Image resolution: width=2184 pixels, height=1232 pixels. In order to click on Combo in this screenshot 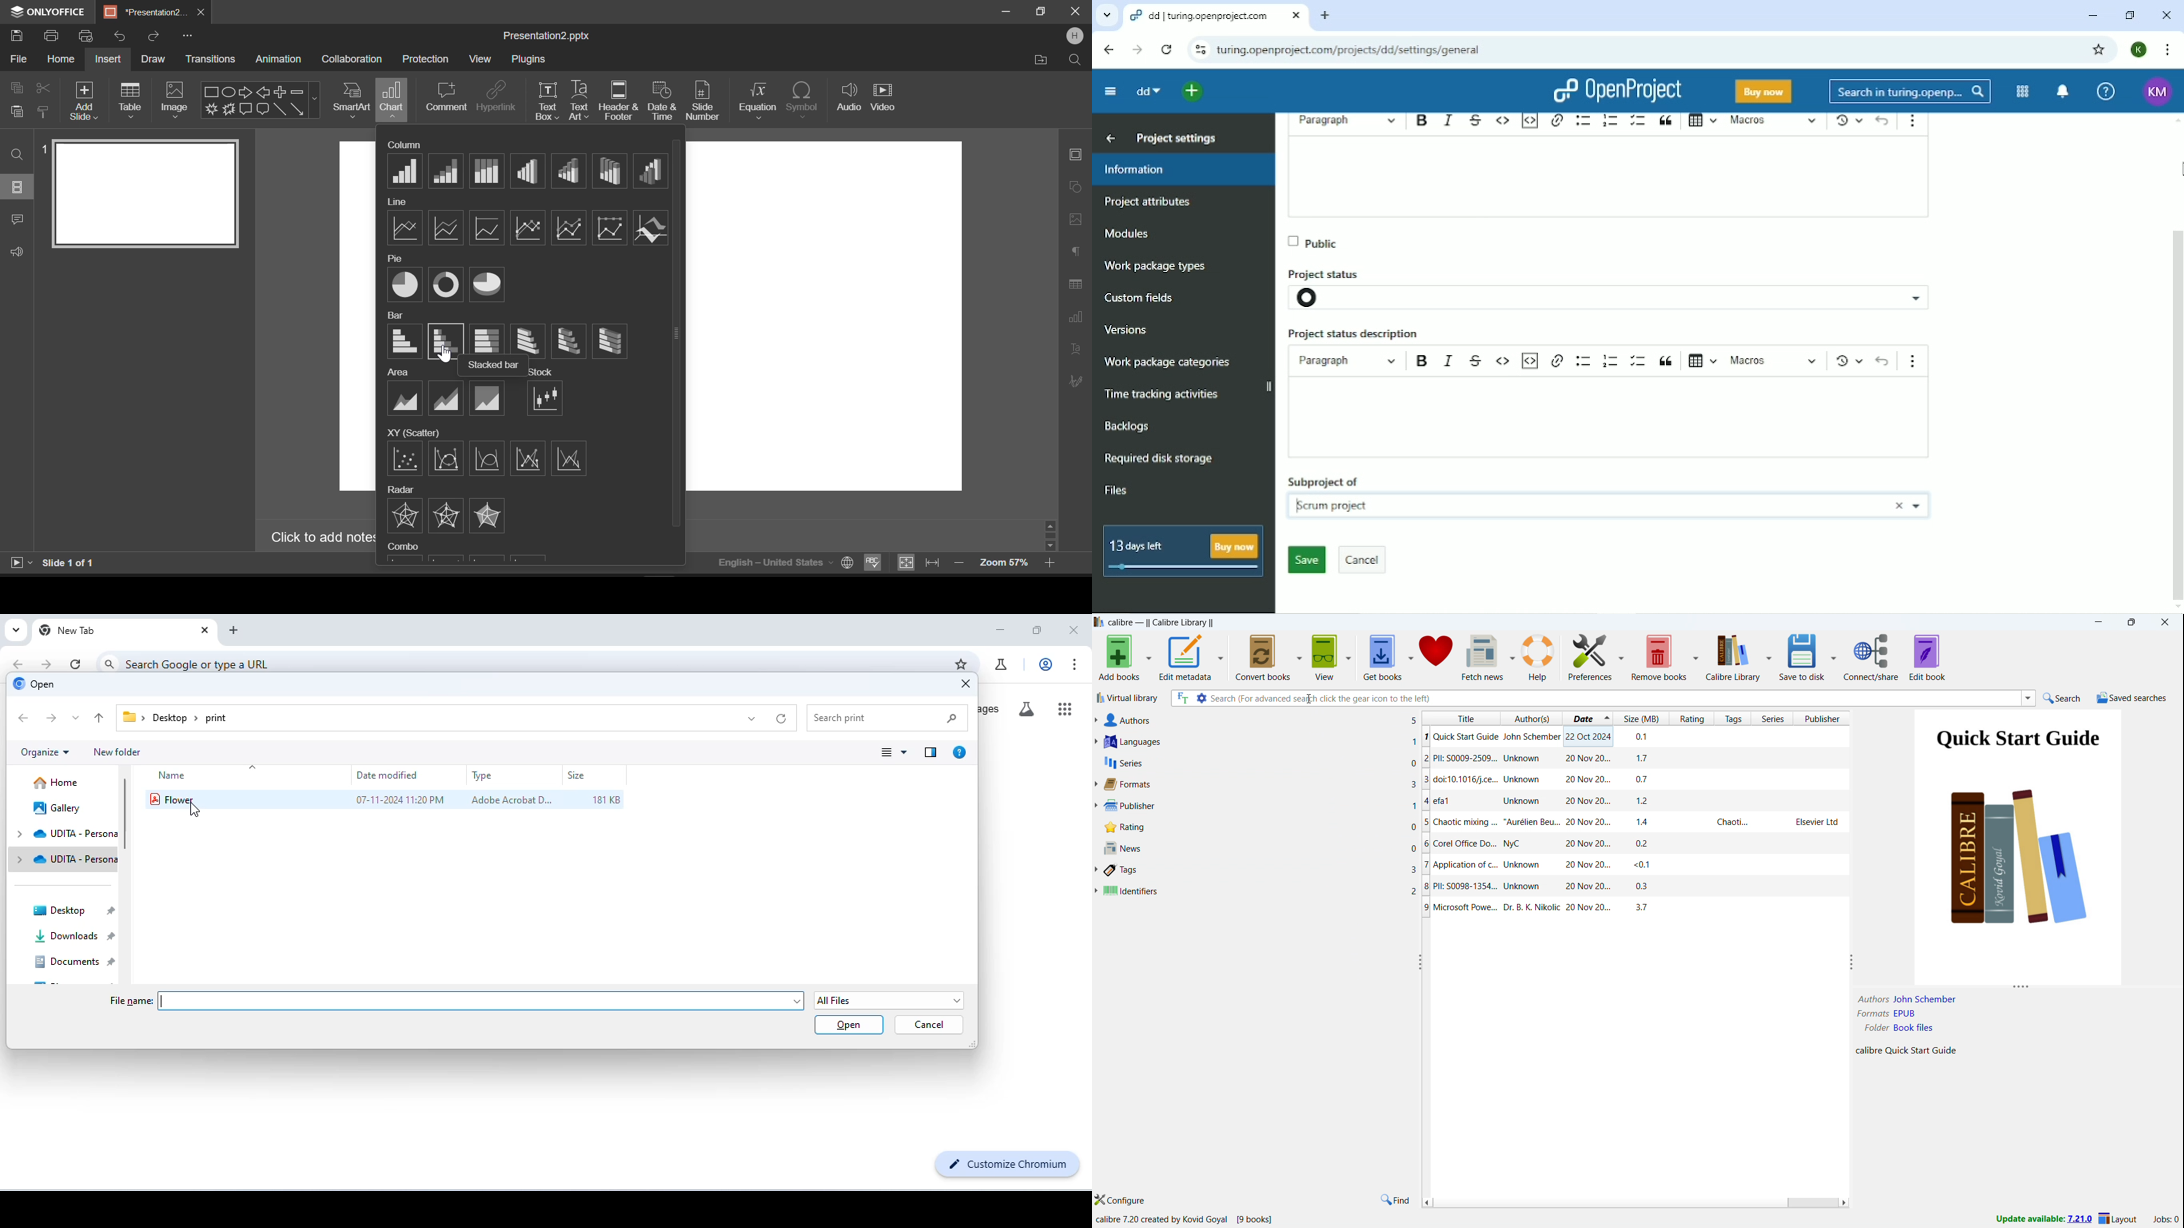, I will do `click(404, 547)`.